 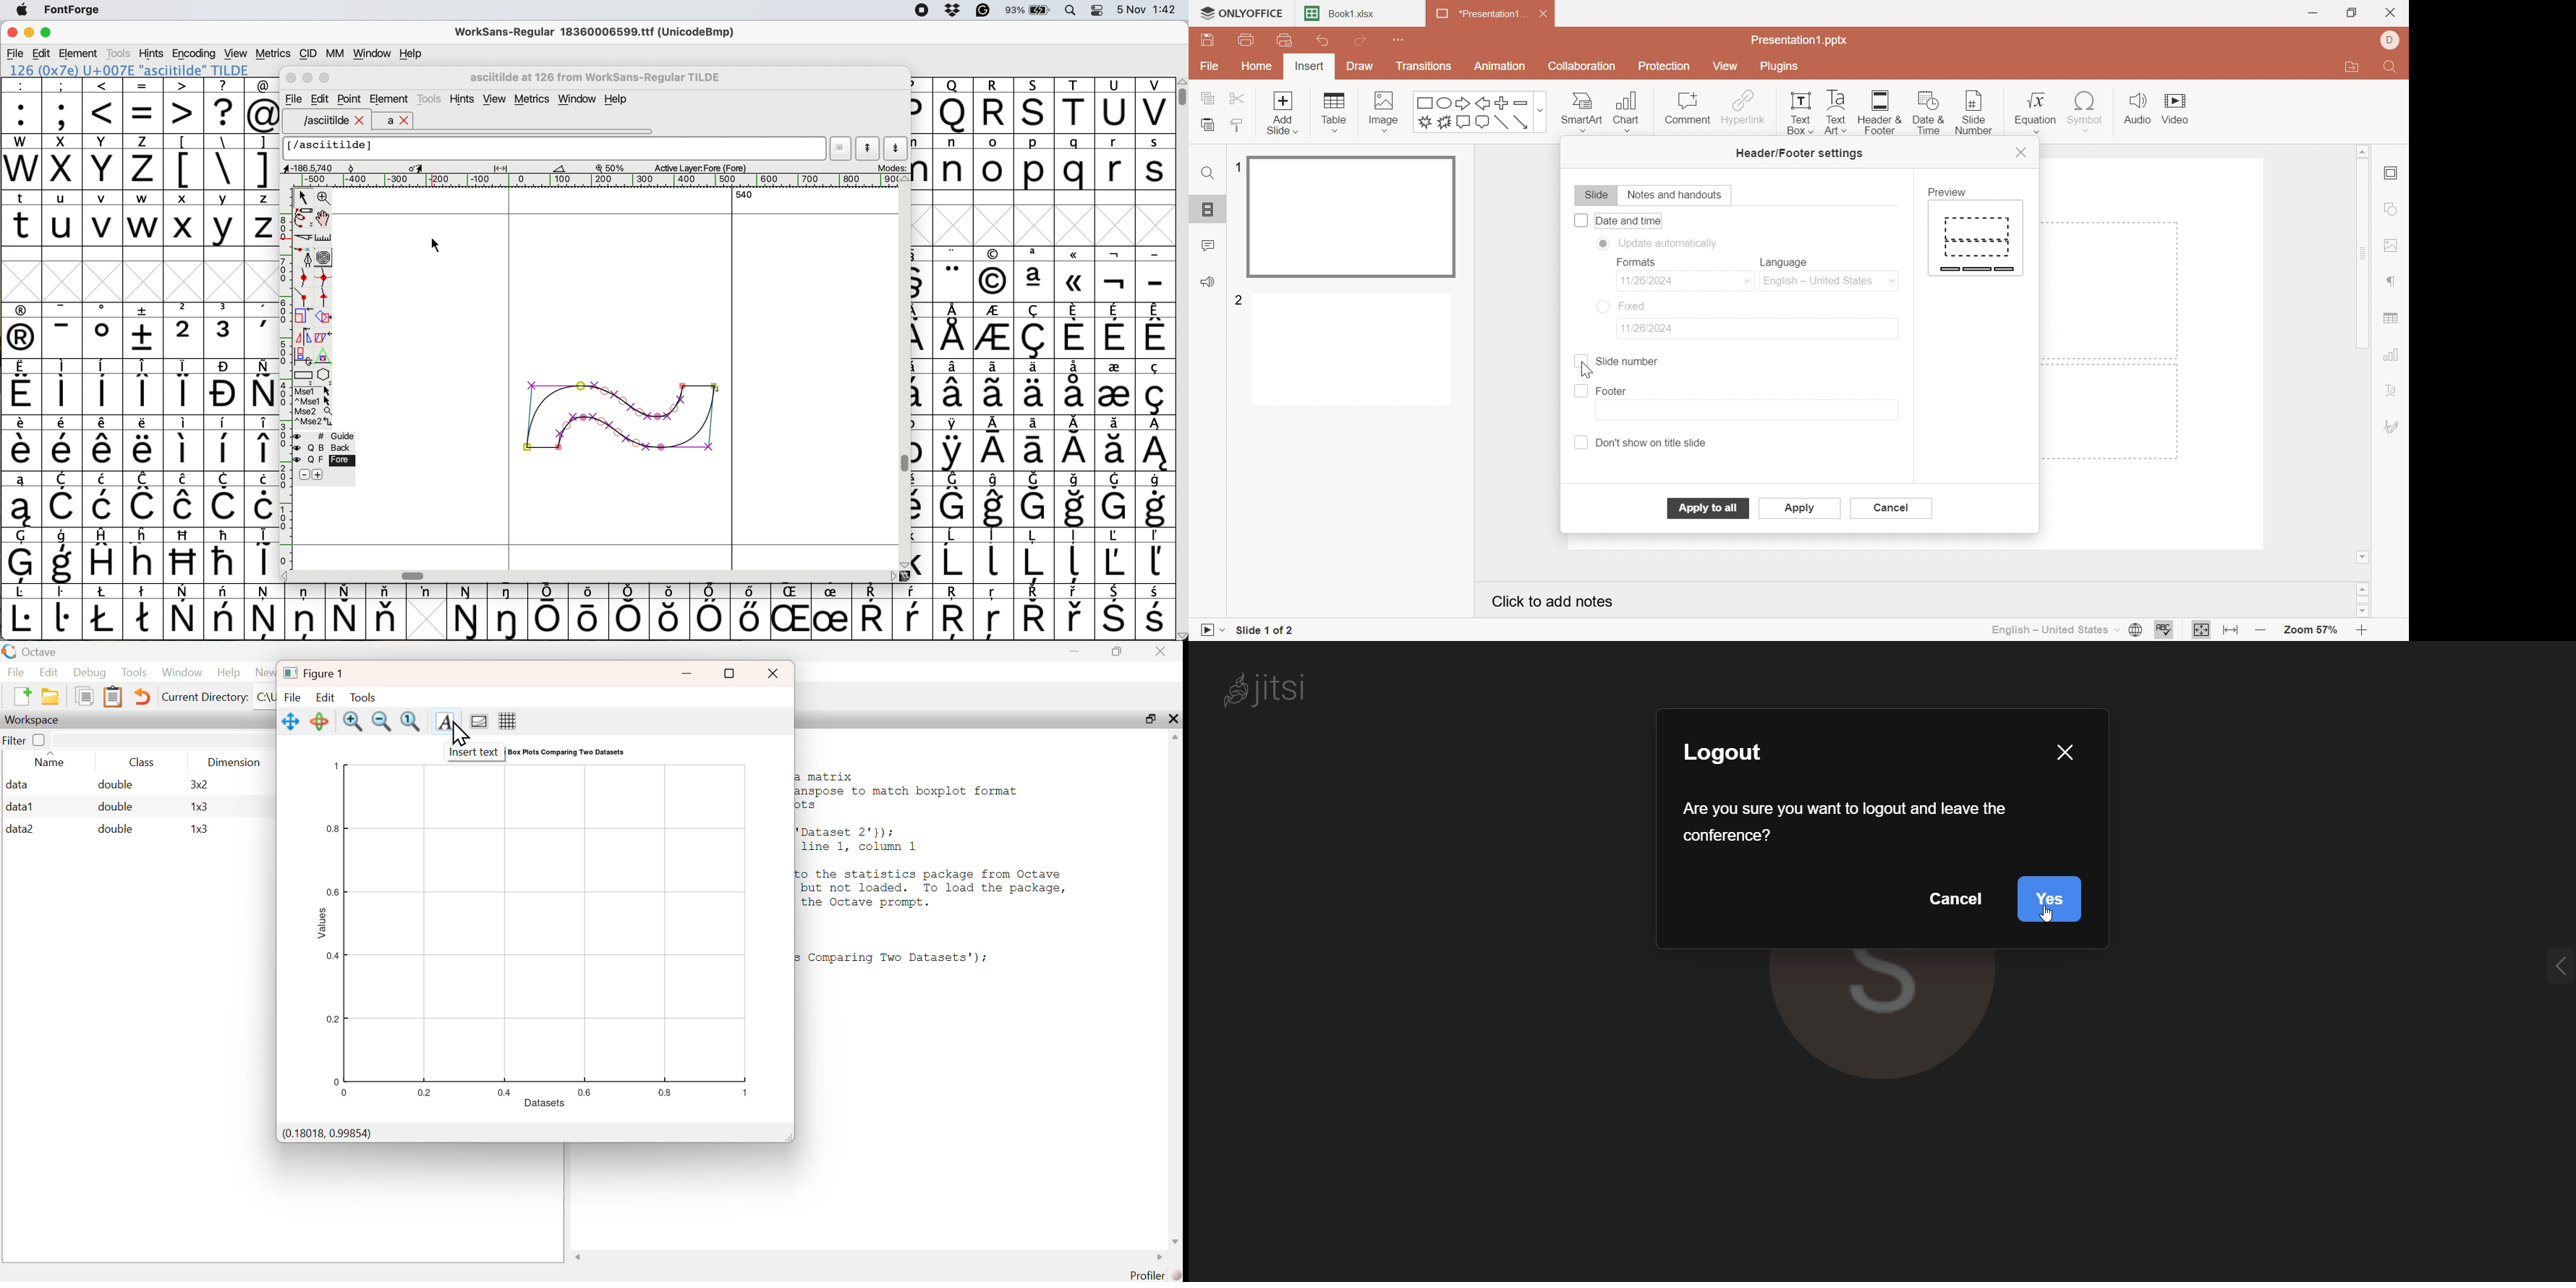 I want to click on Grid, so click(x=508, y=721).